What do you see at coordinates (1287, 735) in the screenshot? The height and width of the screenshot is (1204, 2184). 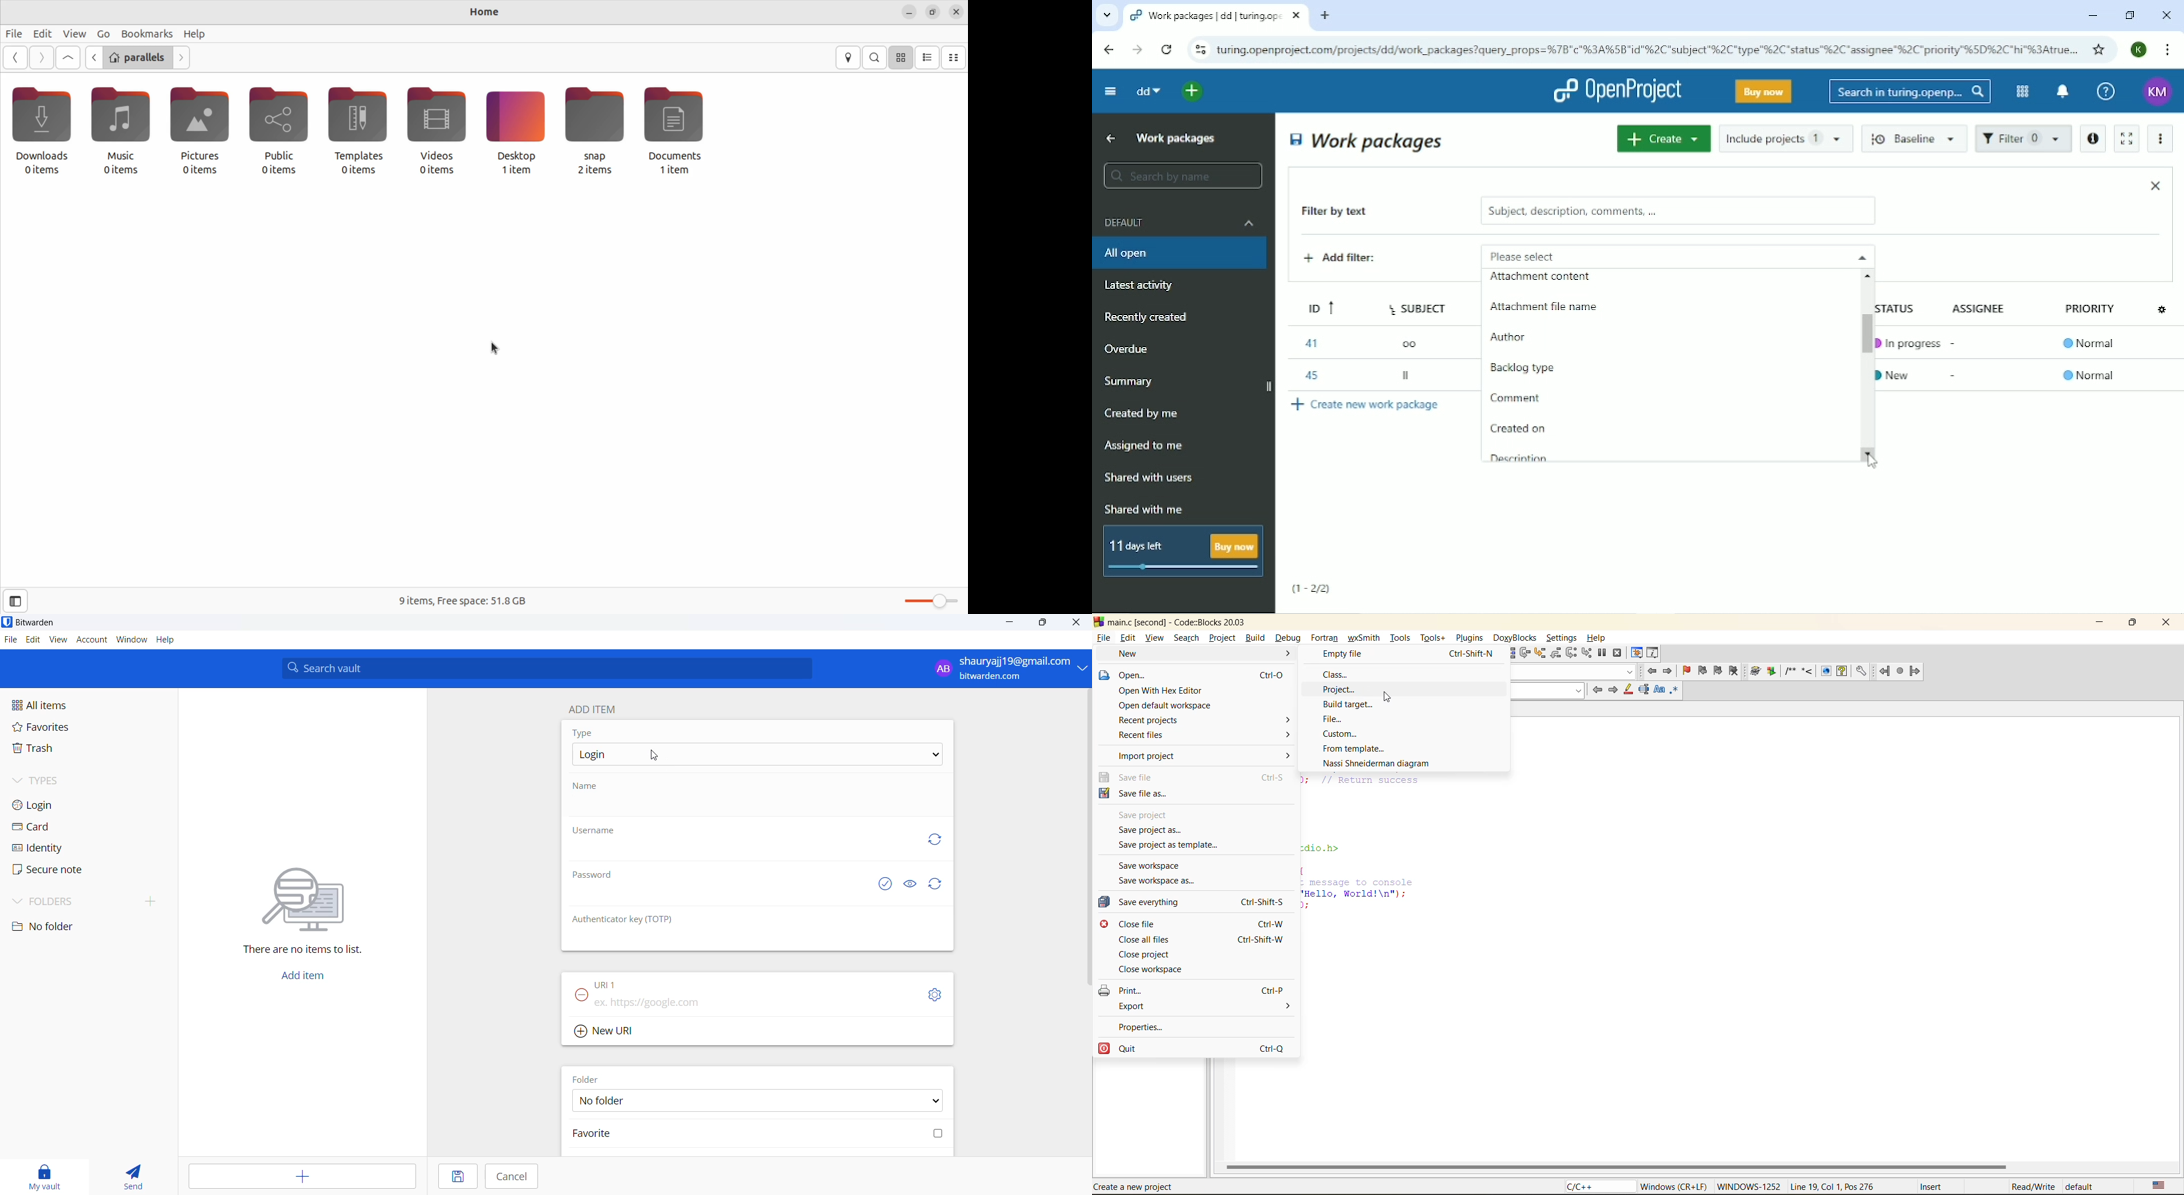 I see `>` at bounding box center [1287, 735].